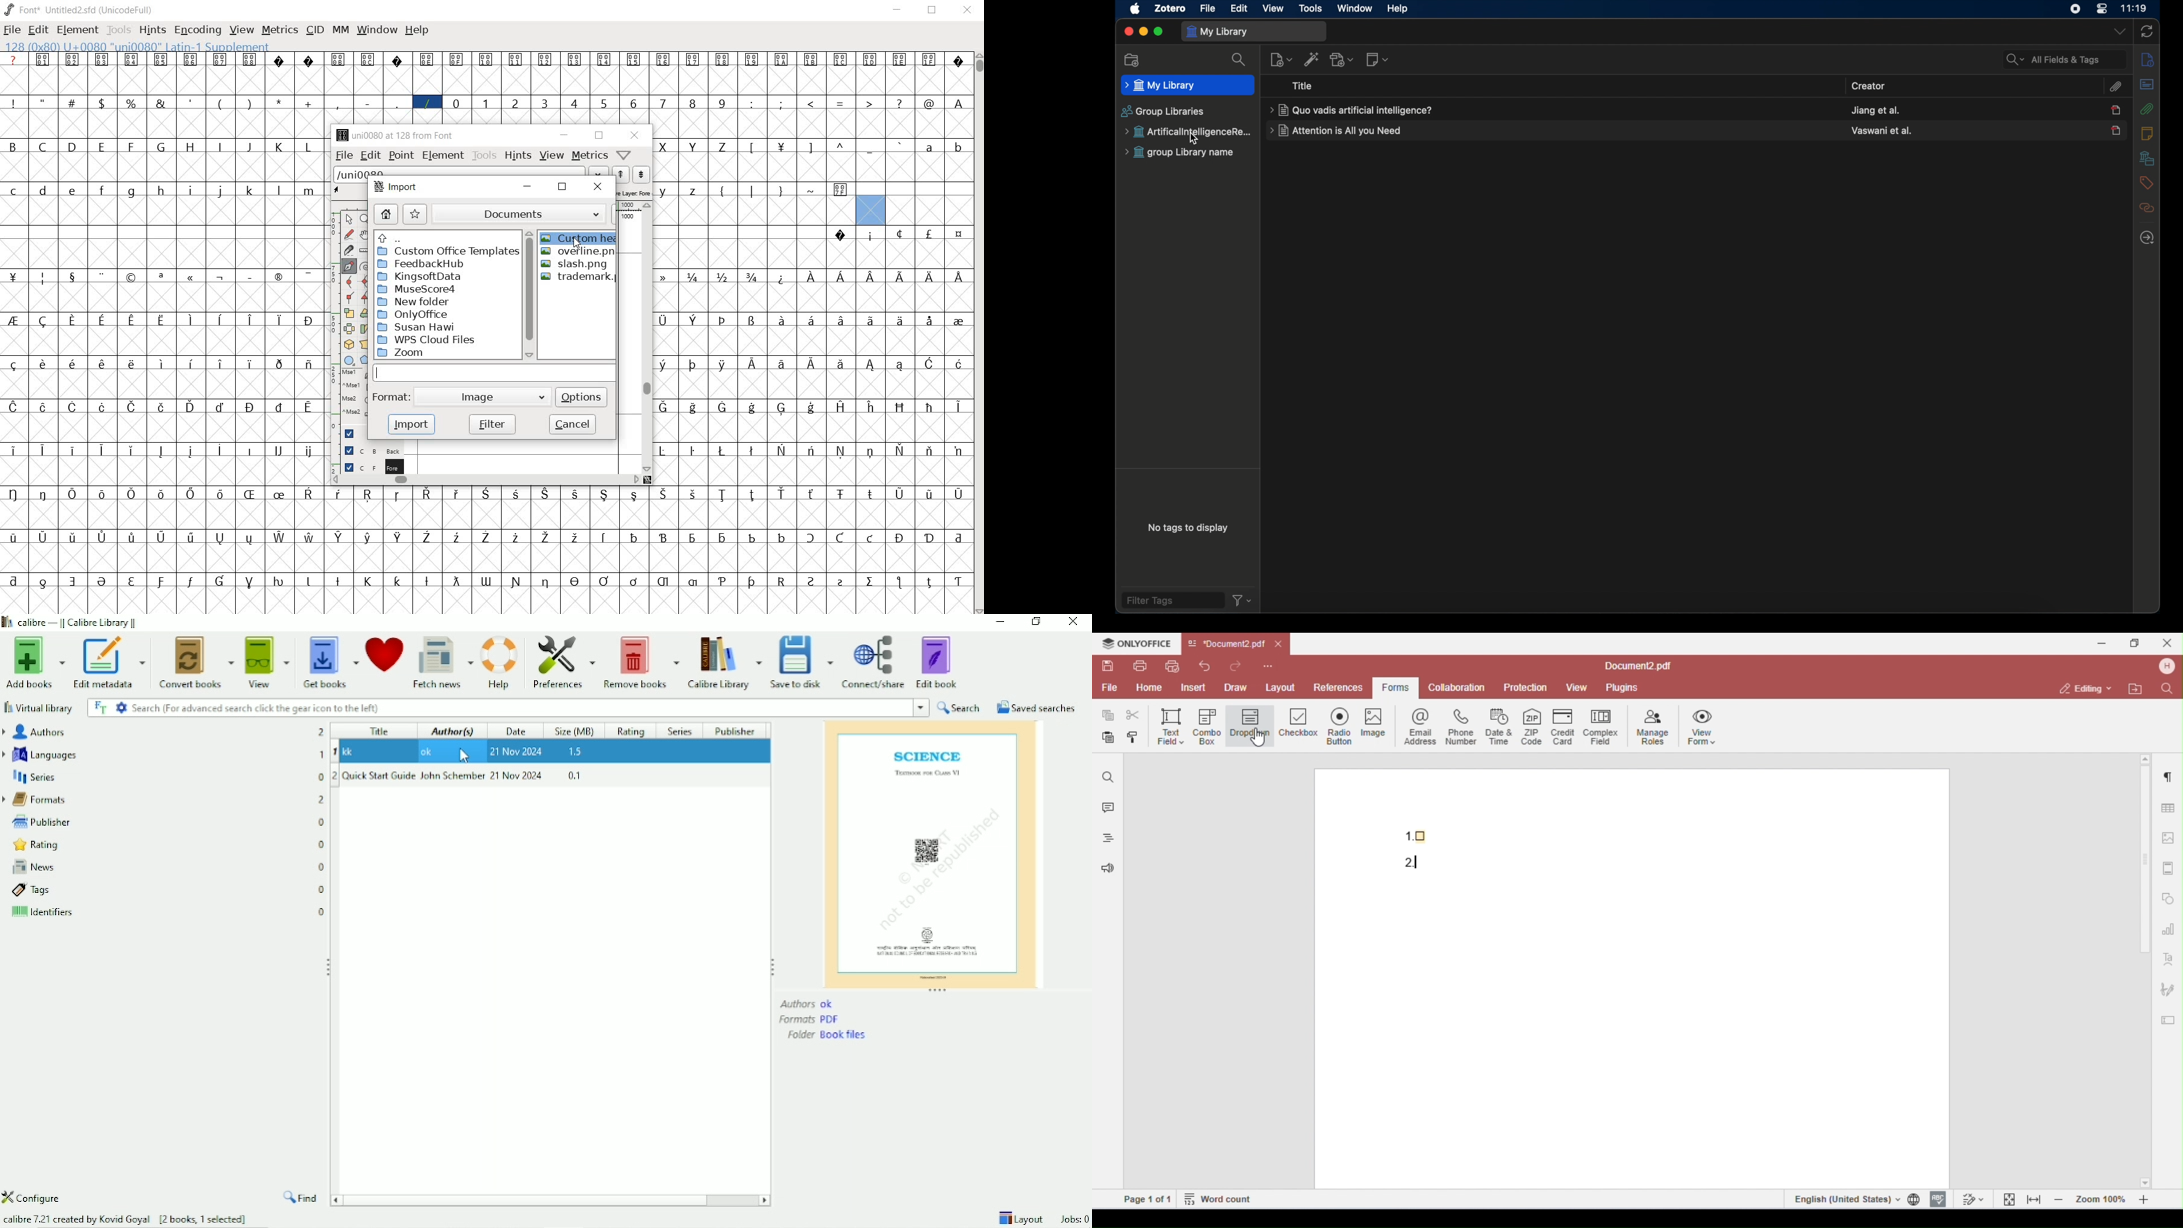  I want to click on window, so click(1356, 10).